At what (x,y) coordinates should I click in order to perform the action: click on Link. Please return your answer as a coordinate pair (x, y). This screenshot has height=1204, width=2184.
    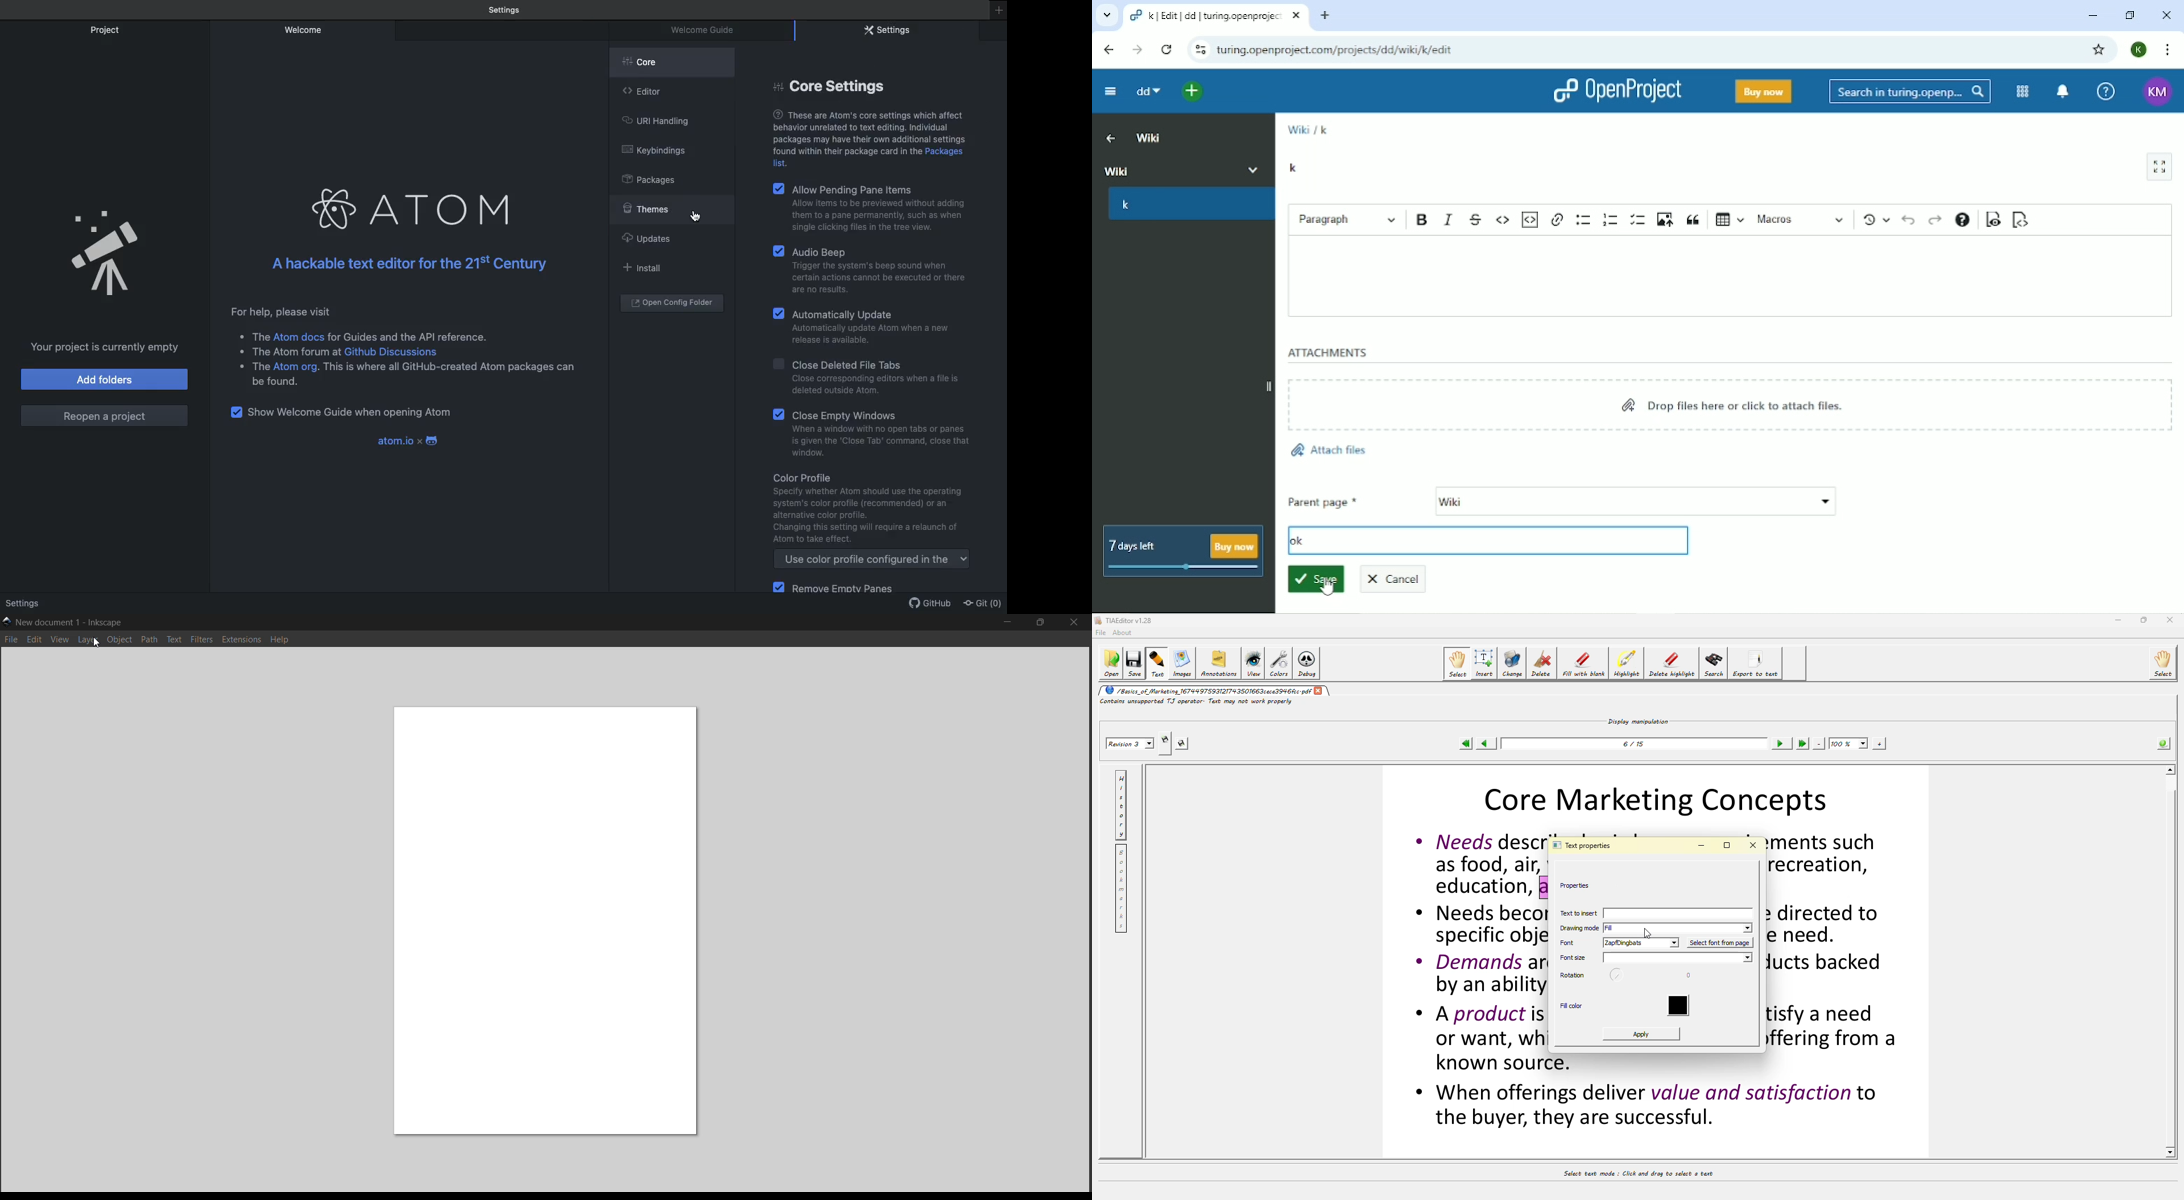
    Looking at the image, I should click on (1558, 218).